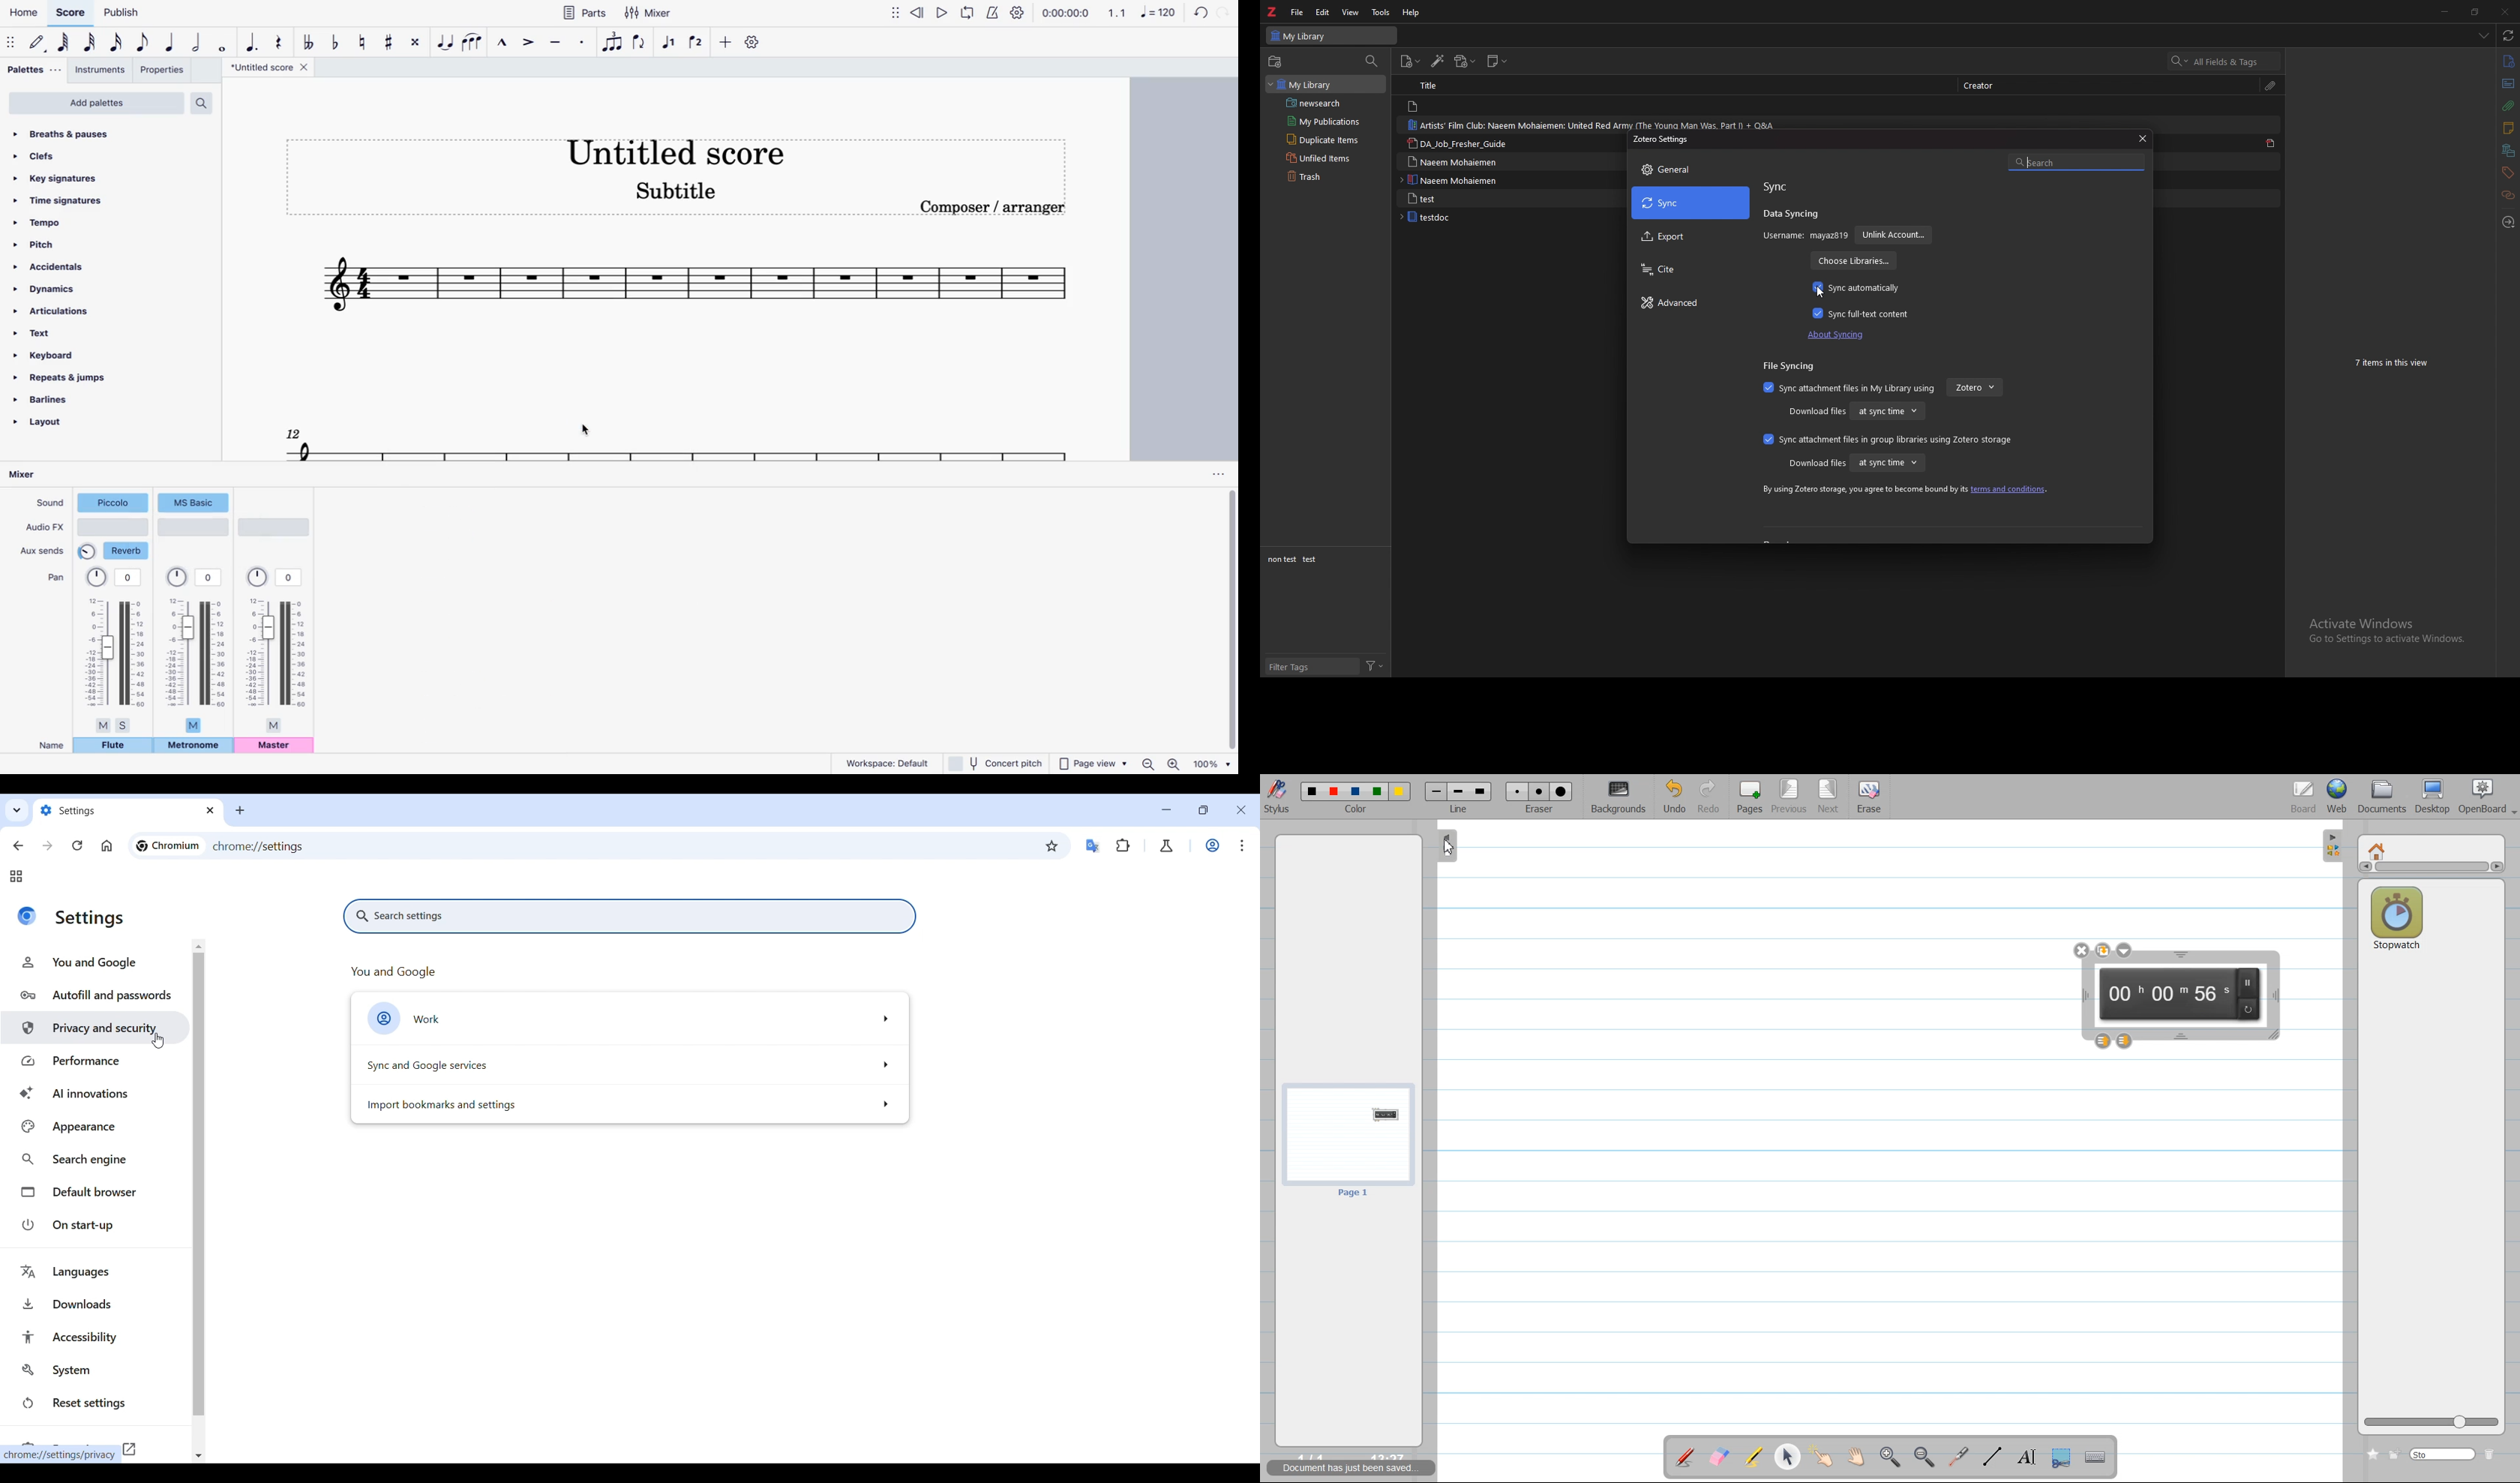  What do you see at coordinates (1274, 61) in the screenshot?
I see `new collection` at bounding box center [1274, 61].